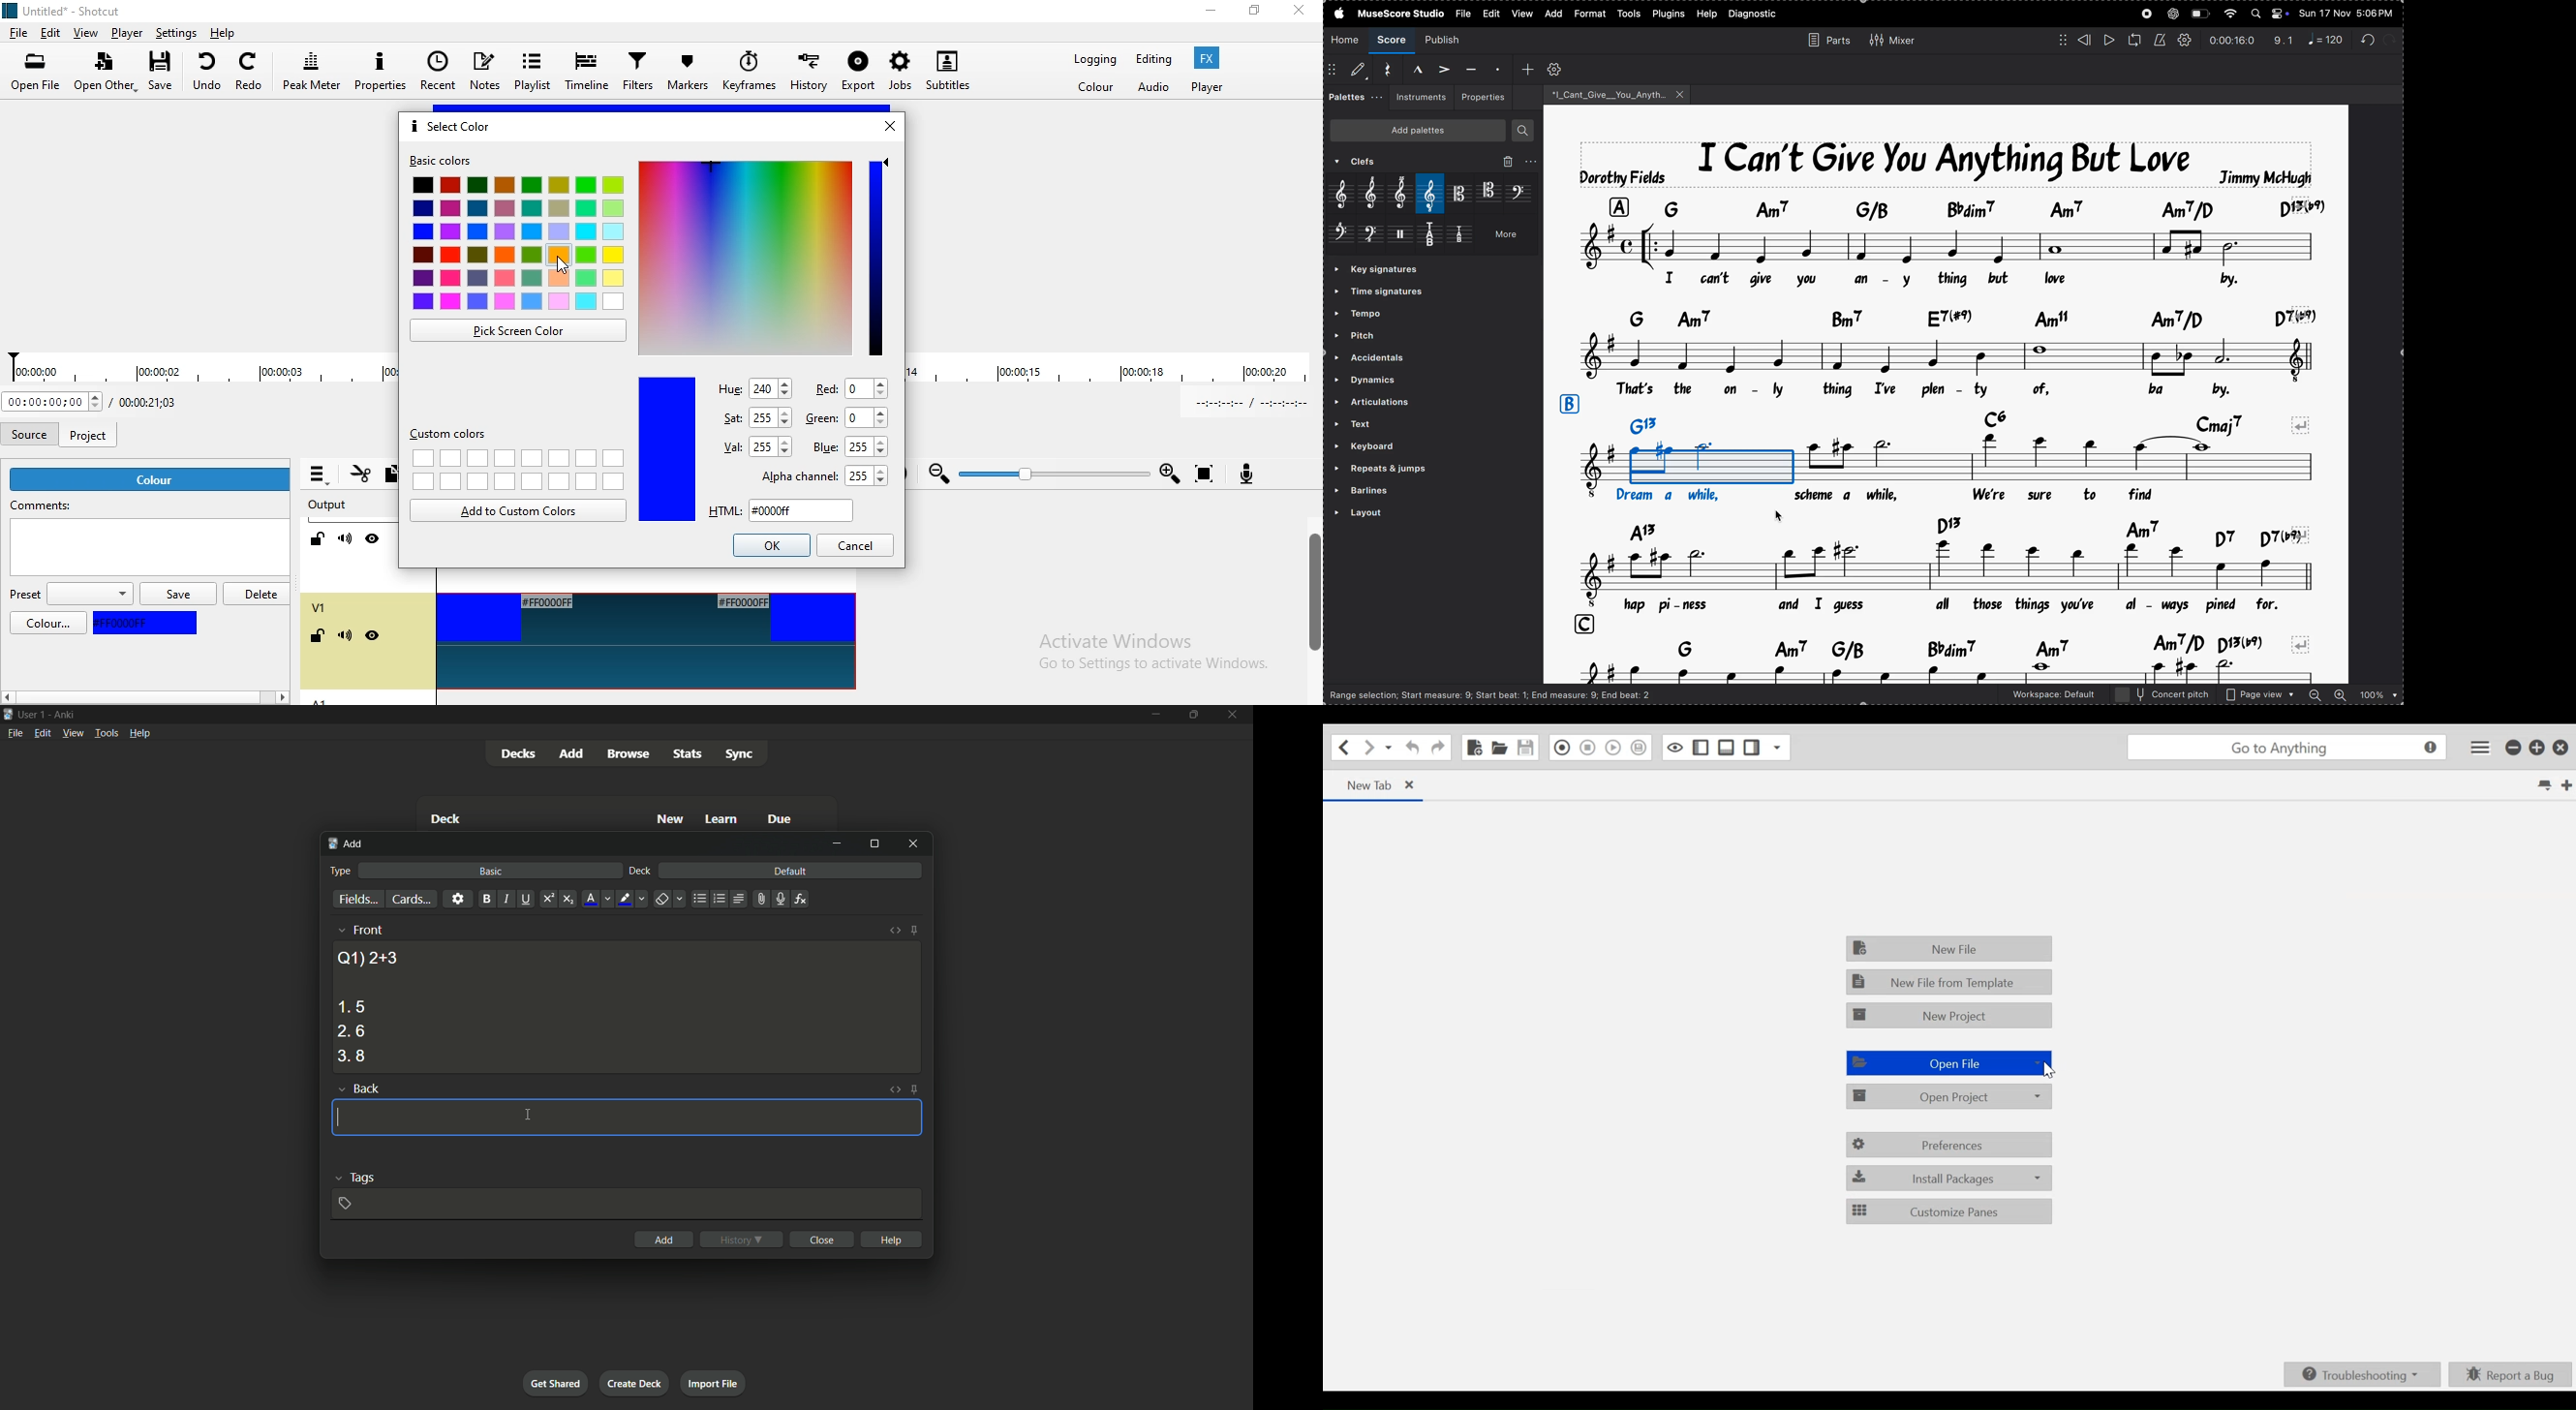 The height and width of the screenshot is (1428, 2576). What do you see at coordinates (525, 899) in the screenshot?
I see `underline` at bounding box center [525, 899].